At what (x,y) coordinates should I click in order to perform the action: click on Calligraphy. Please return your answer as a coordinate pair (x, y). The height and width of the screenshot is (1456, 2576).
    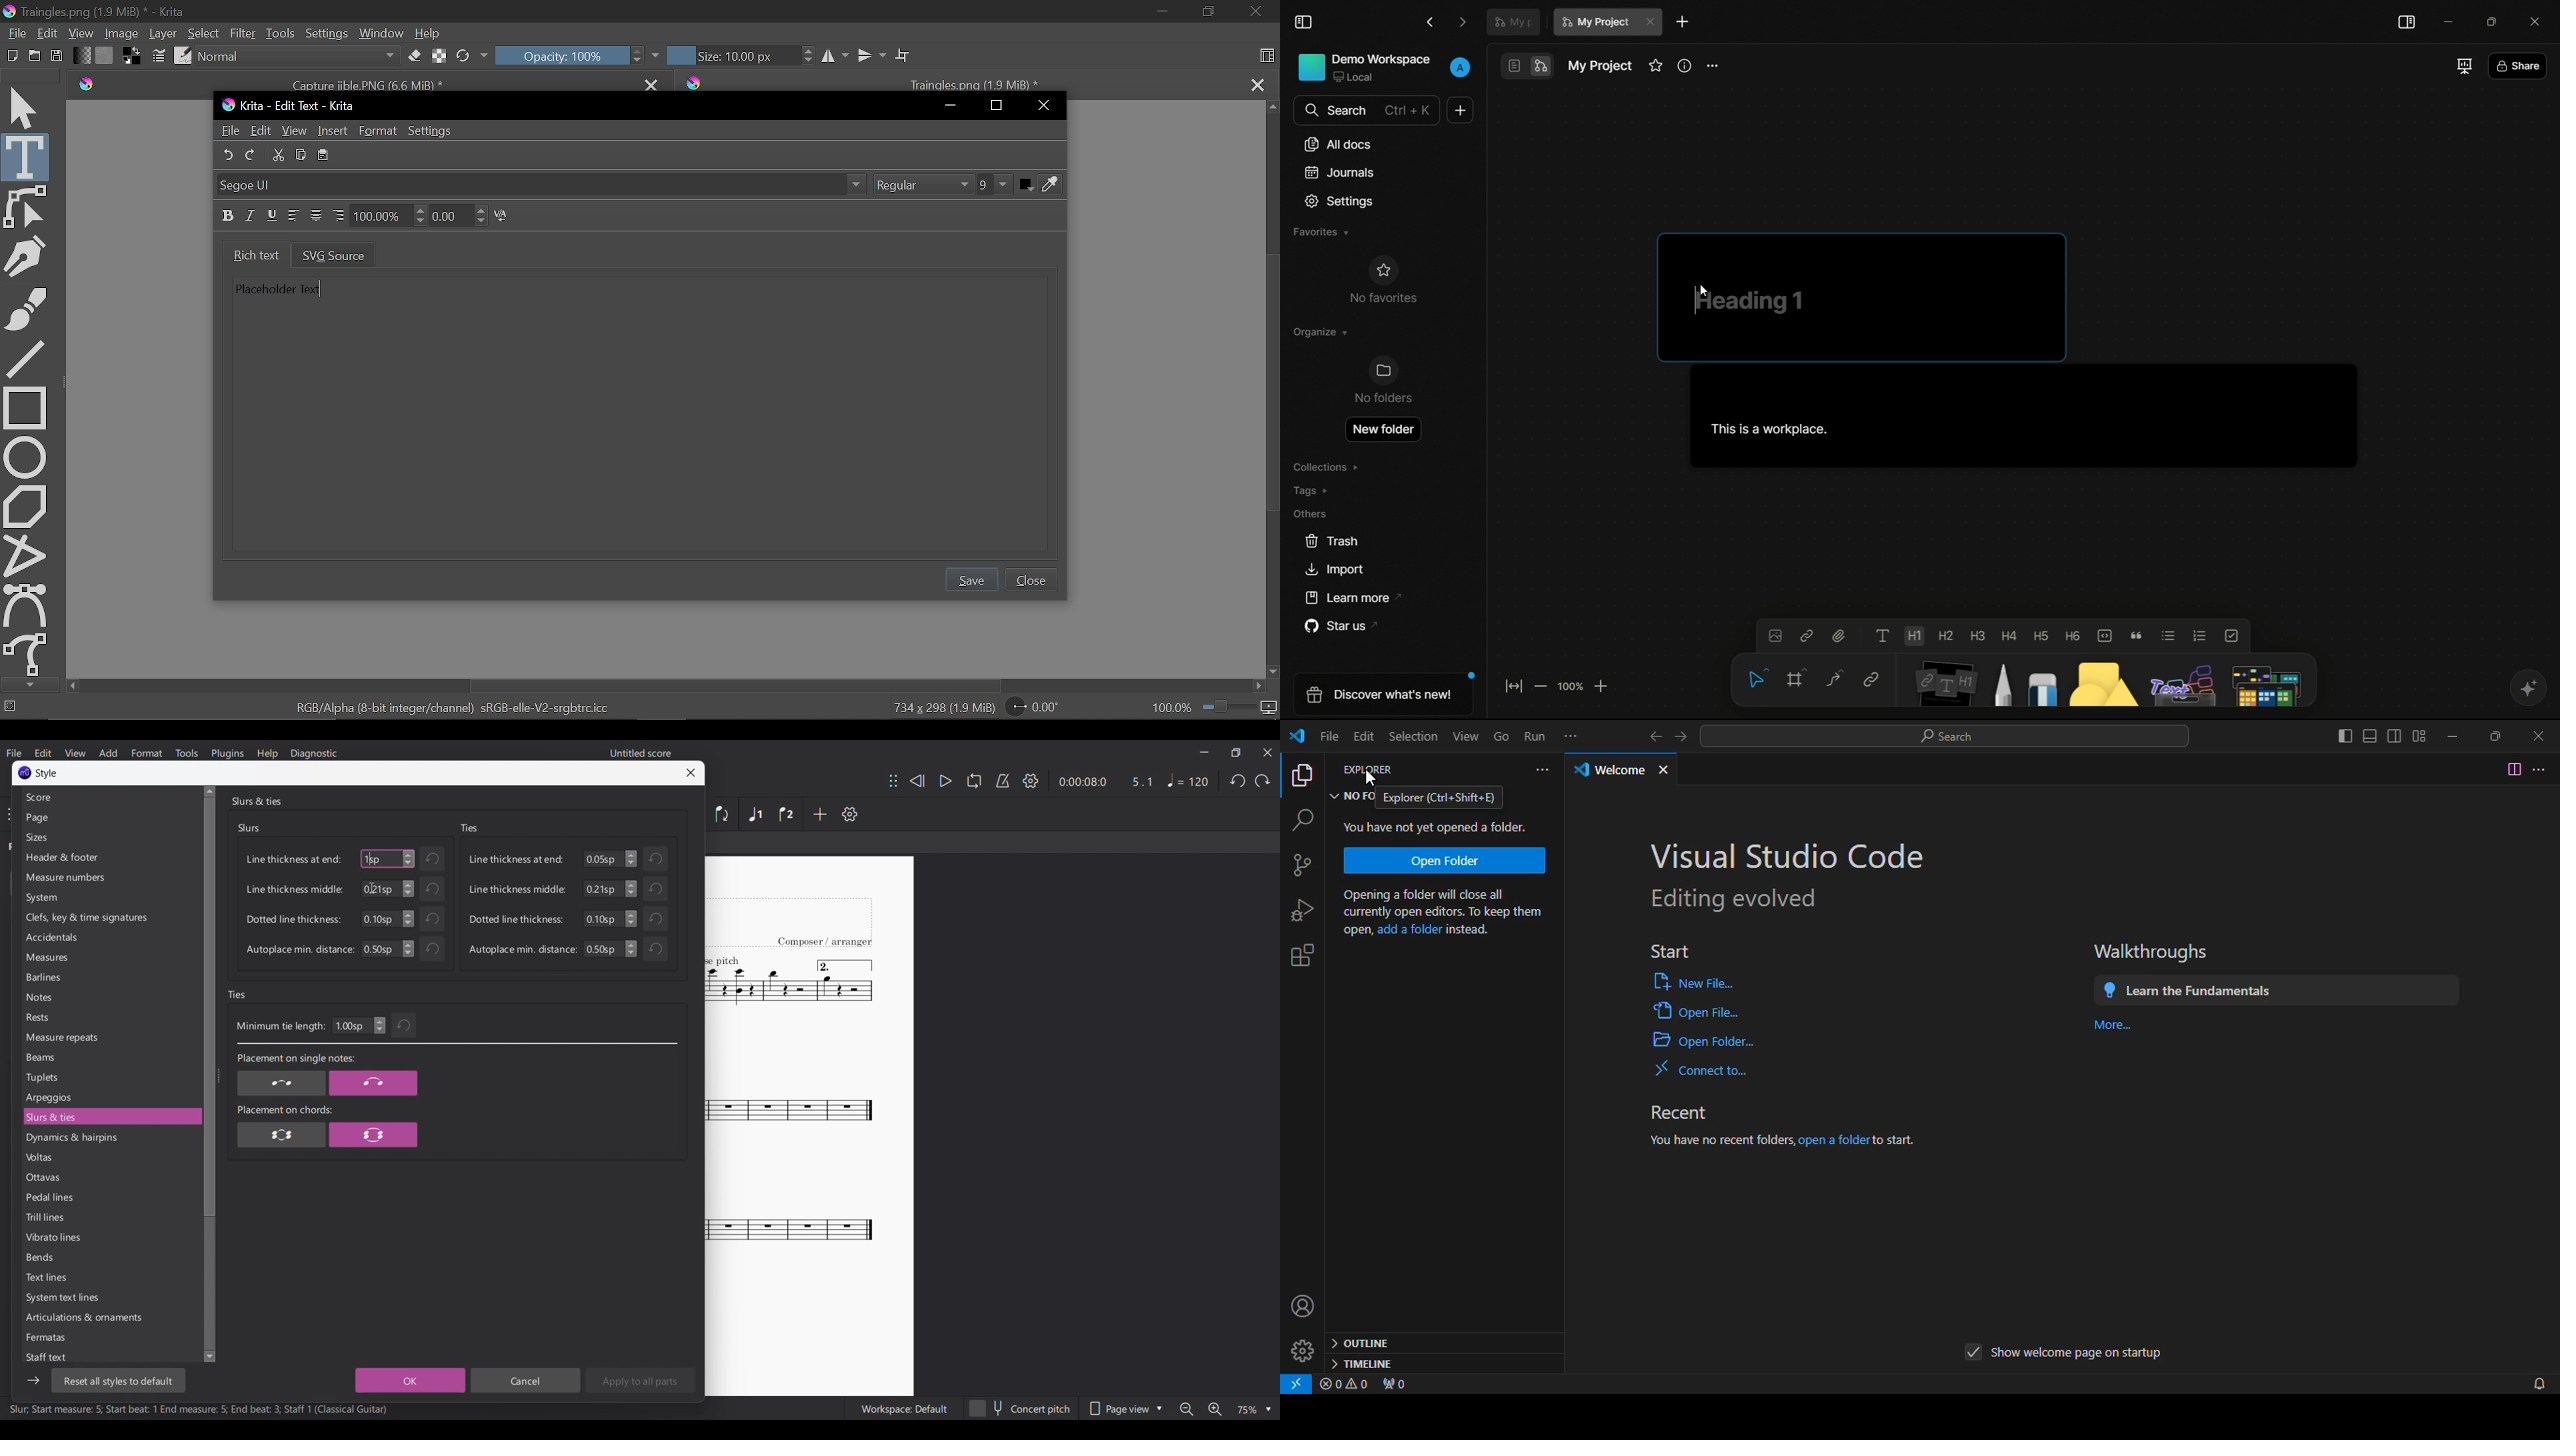
    Looking at the image, I should click on (25, 256).